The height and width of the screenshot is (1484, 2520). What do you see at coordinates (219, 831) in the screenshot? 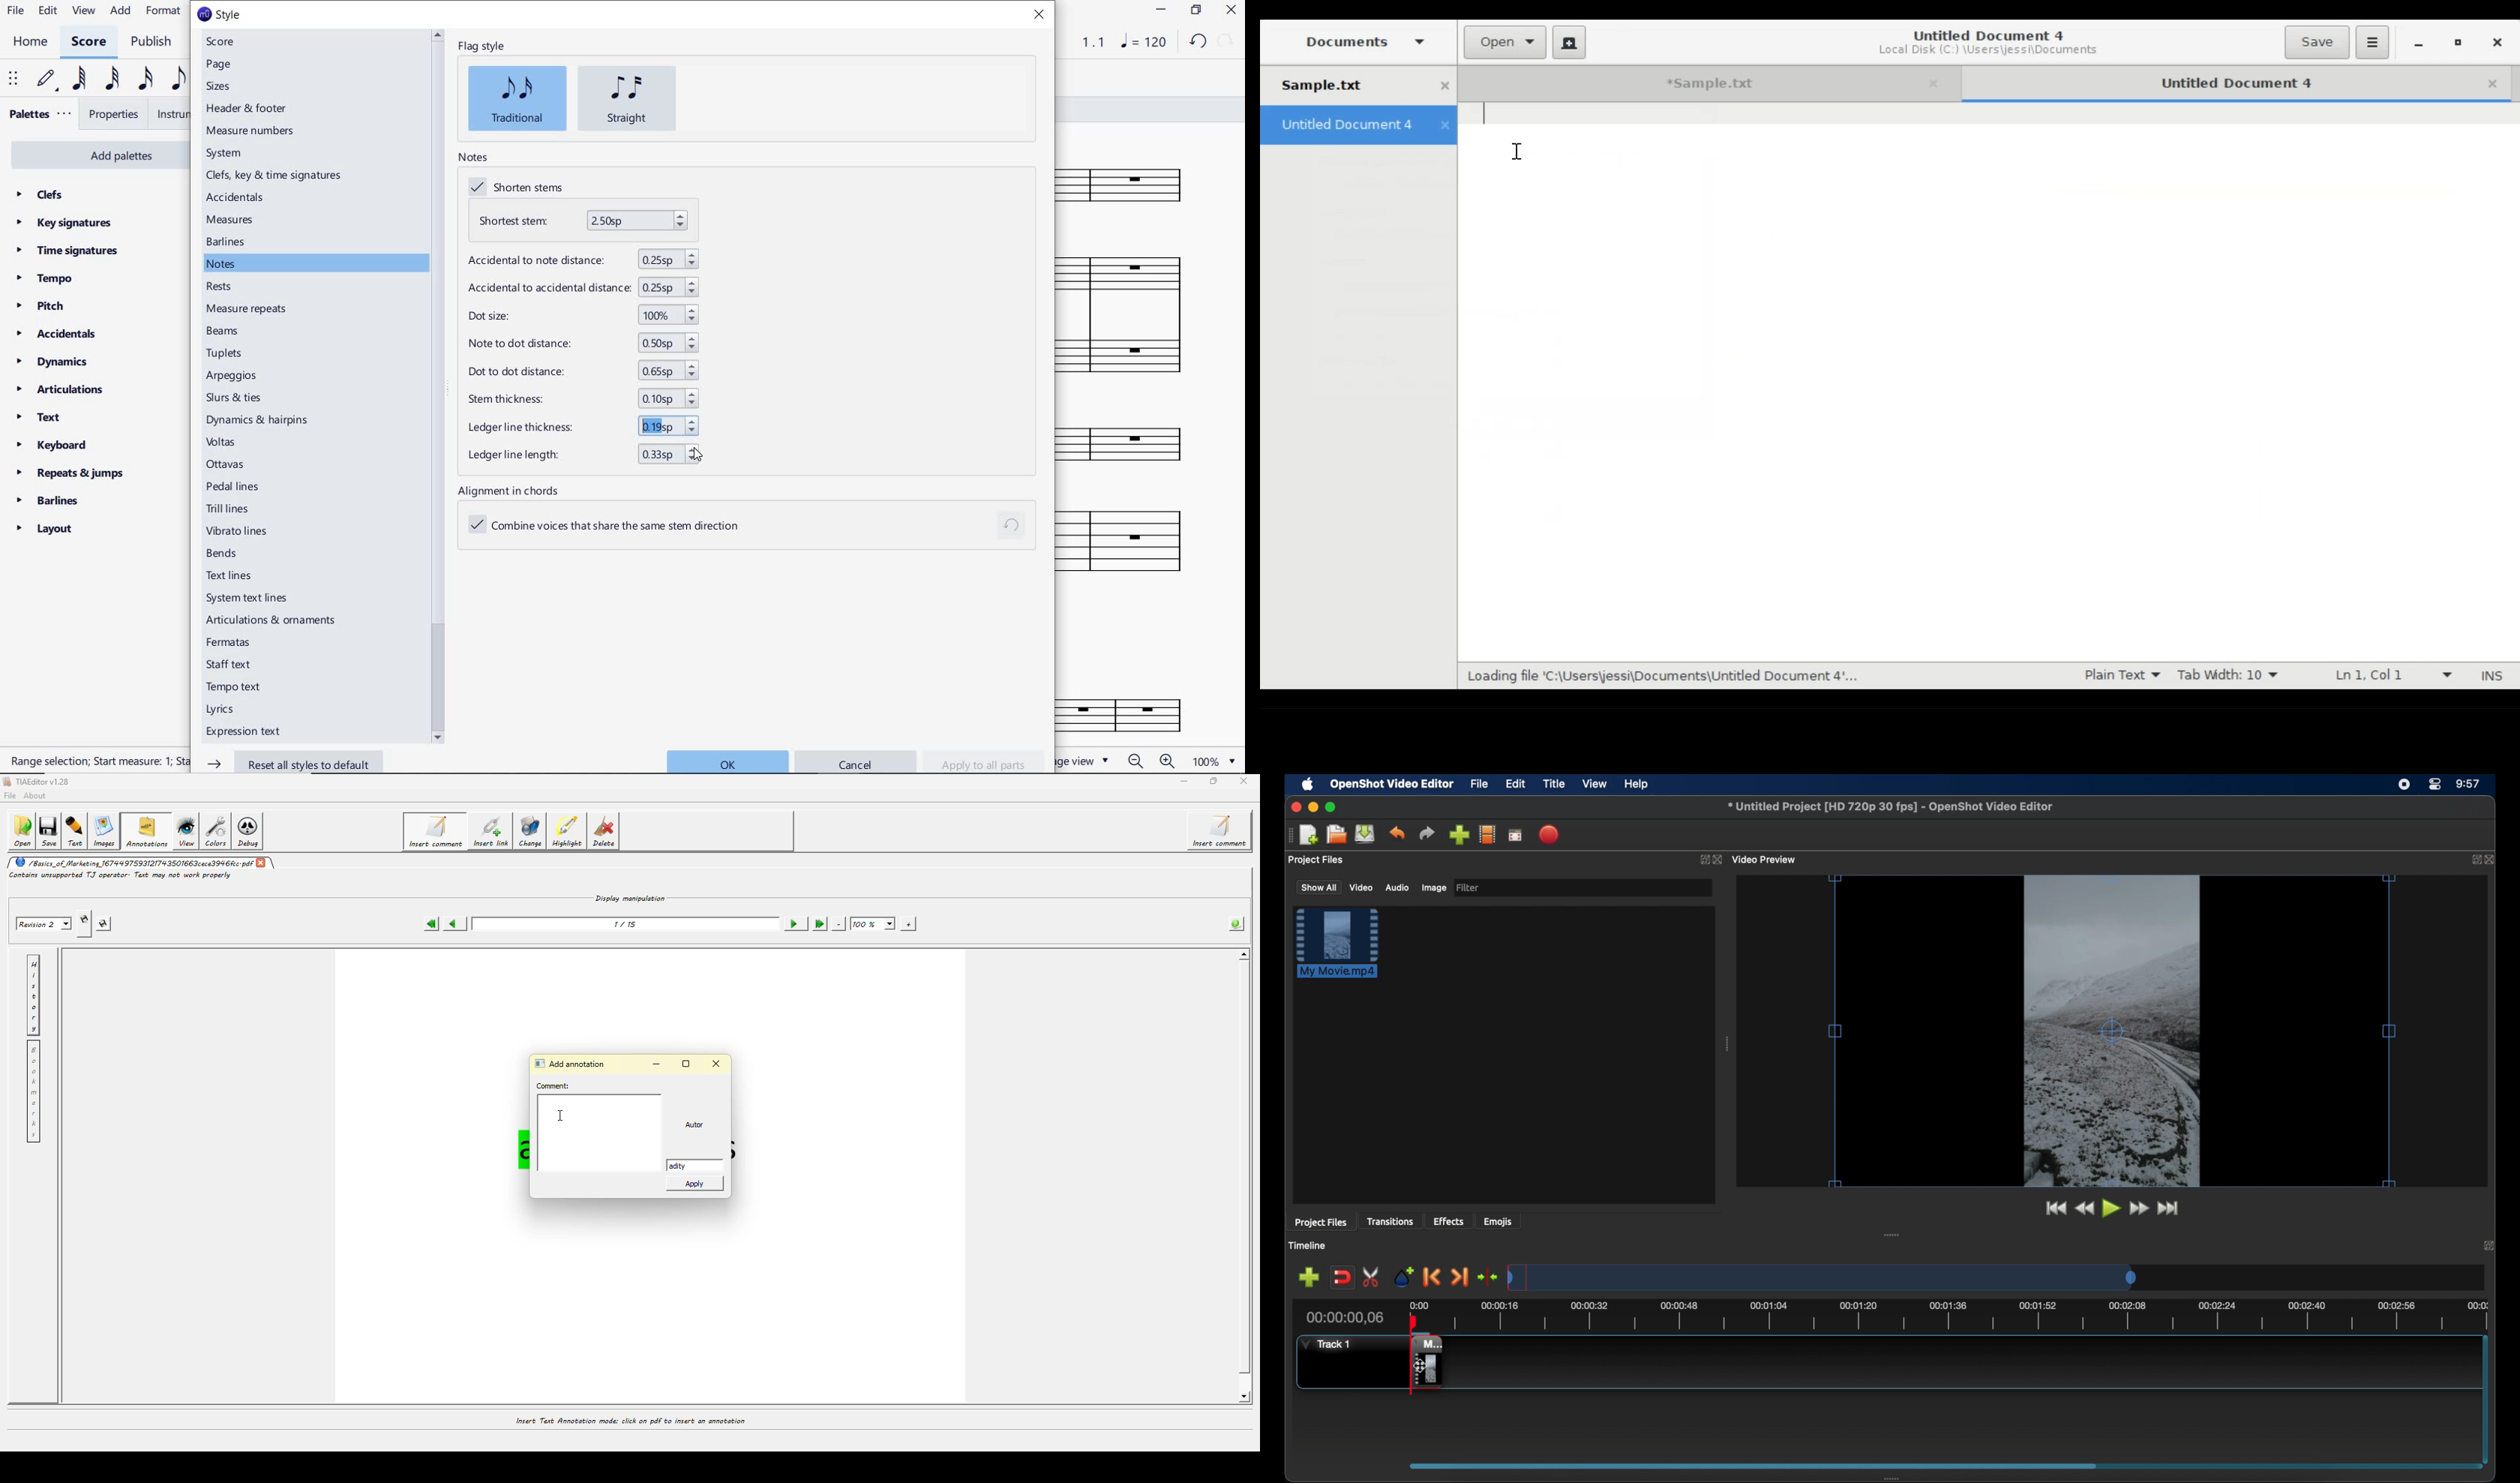
I see `colors` at bounding box center [219, 831].